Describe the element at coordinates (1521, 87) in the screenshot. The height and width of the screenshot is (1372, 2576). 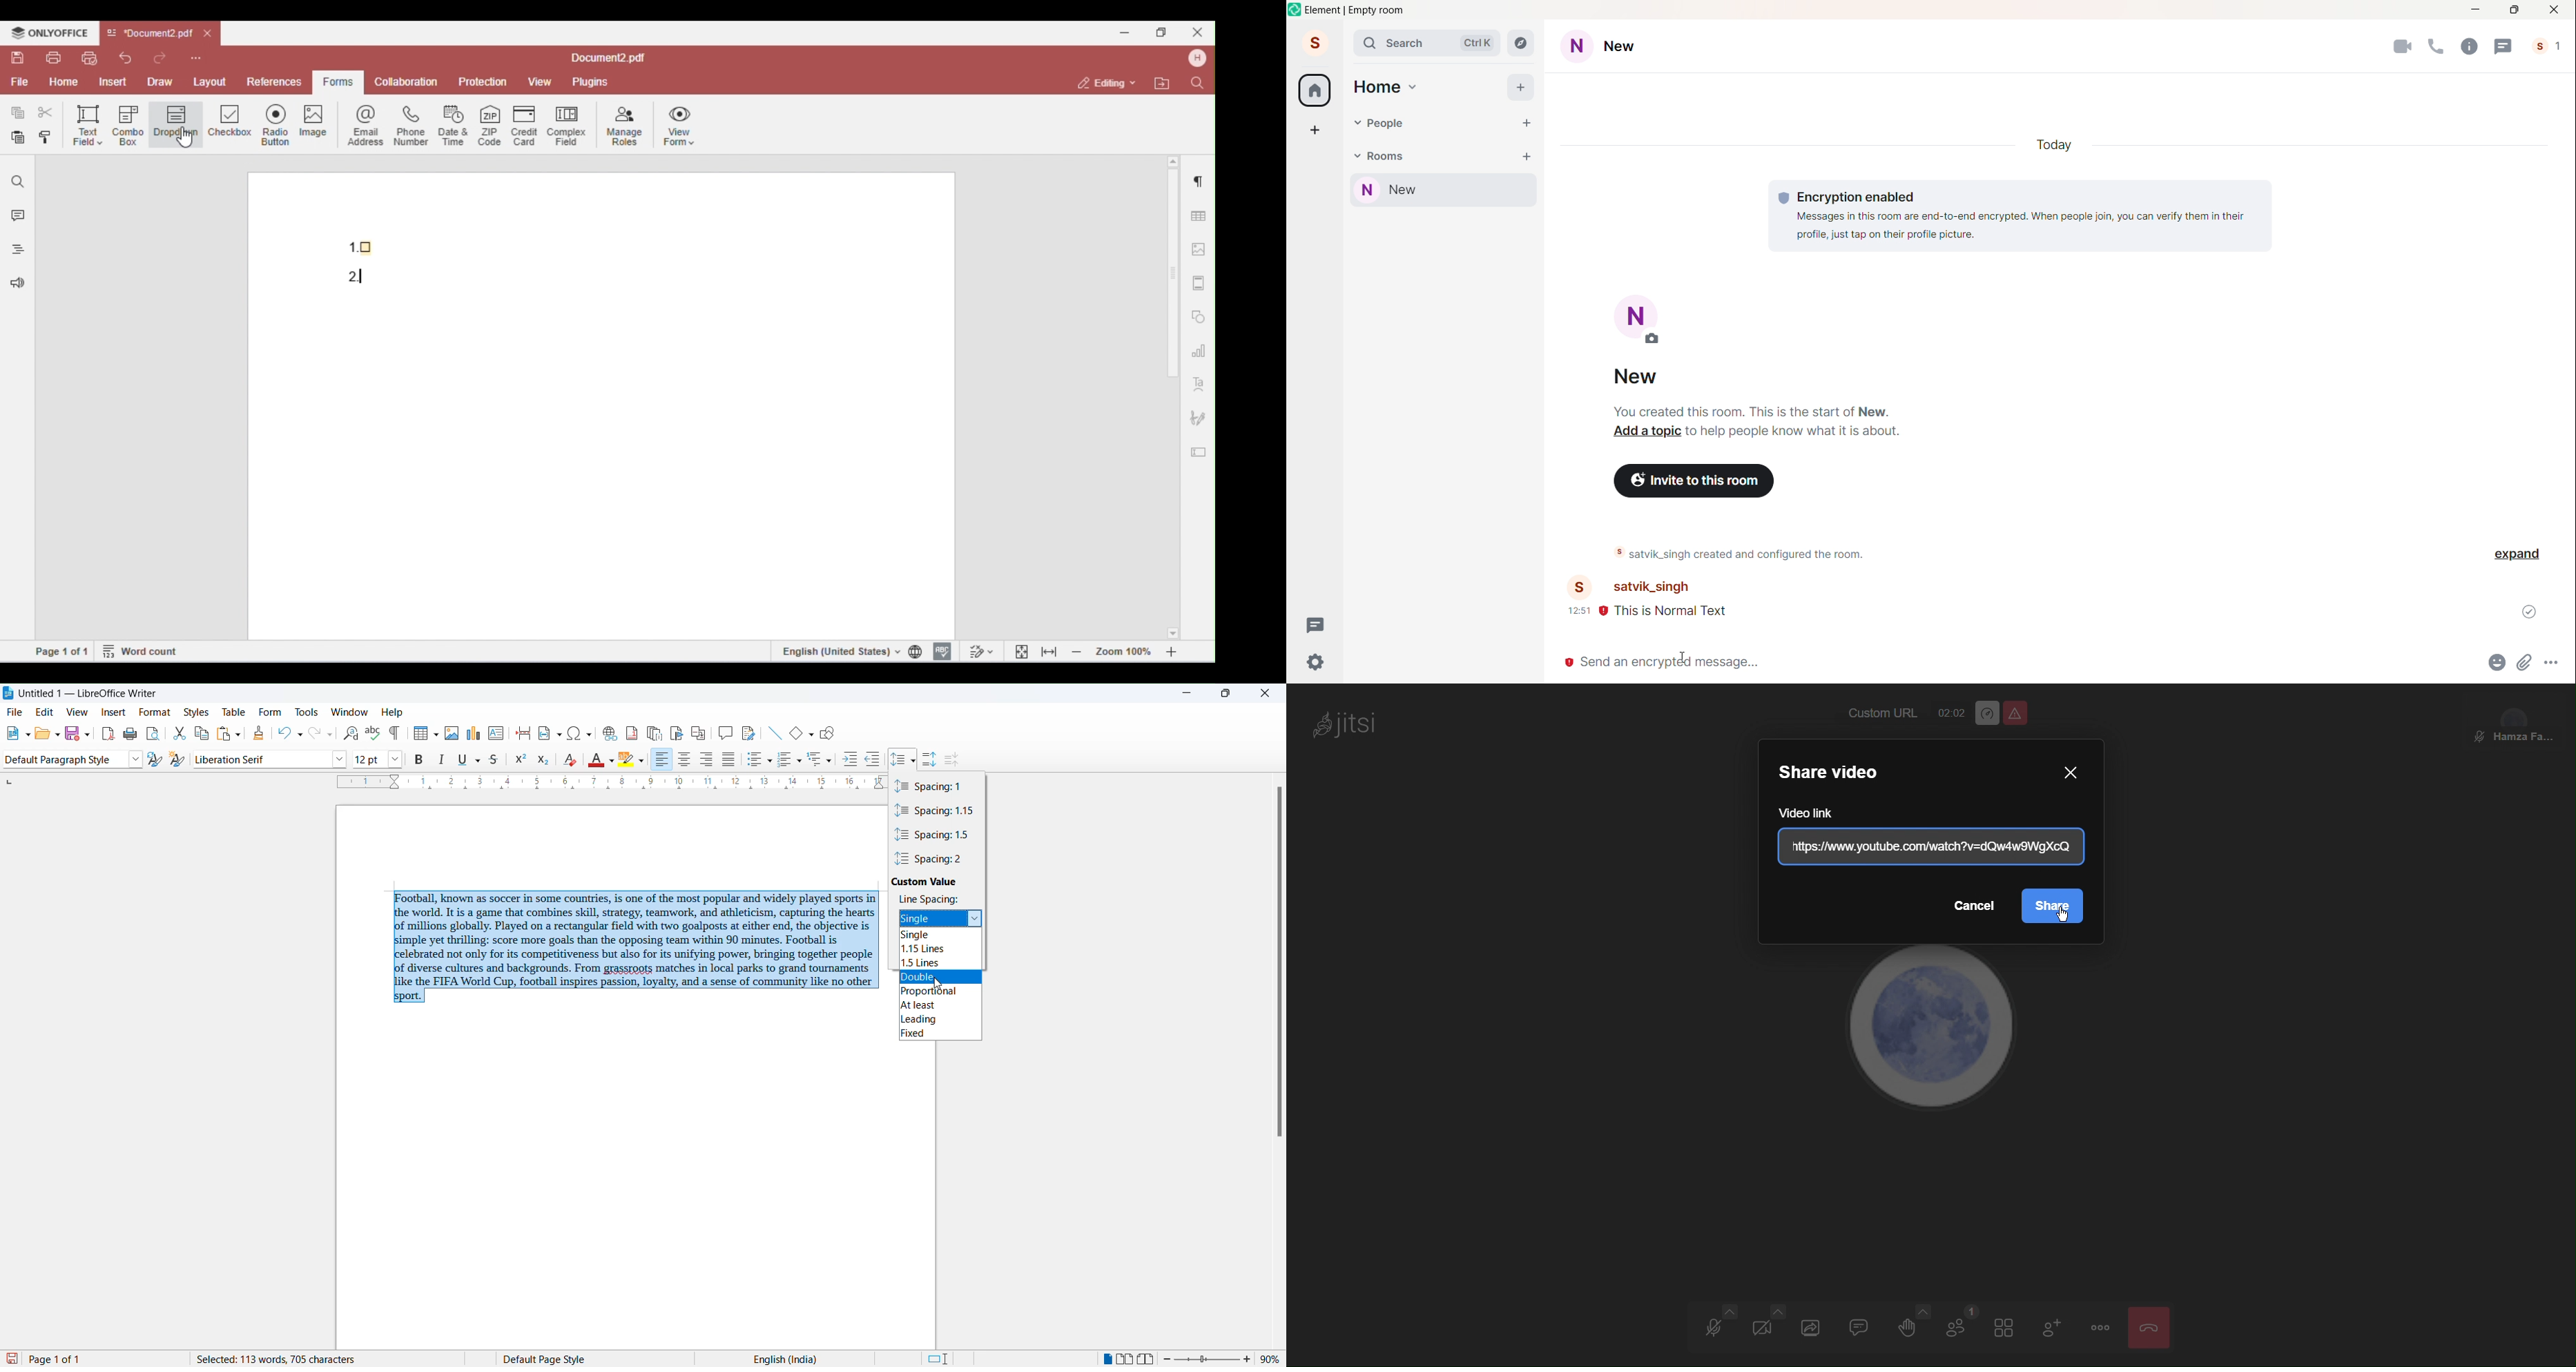
I see `Add` at that location.